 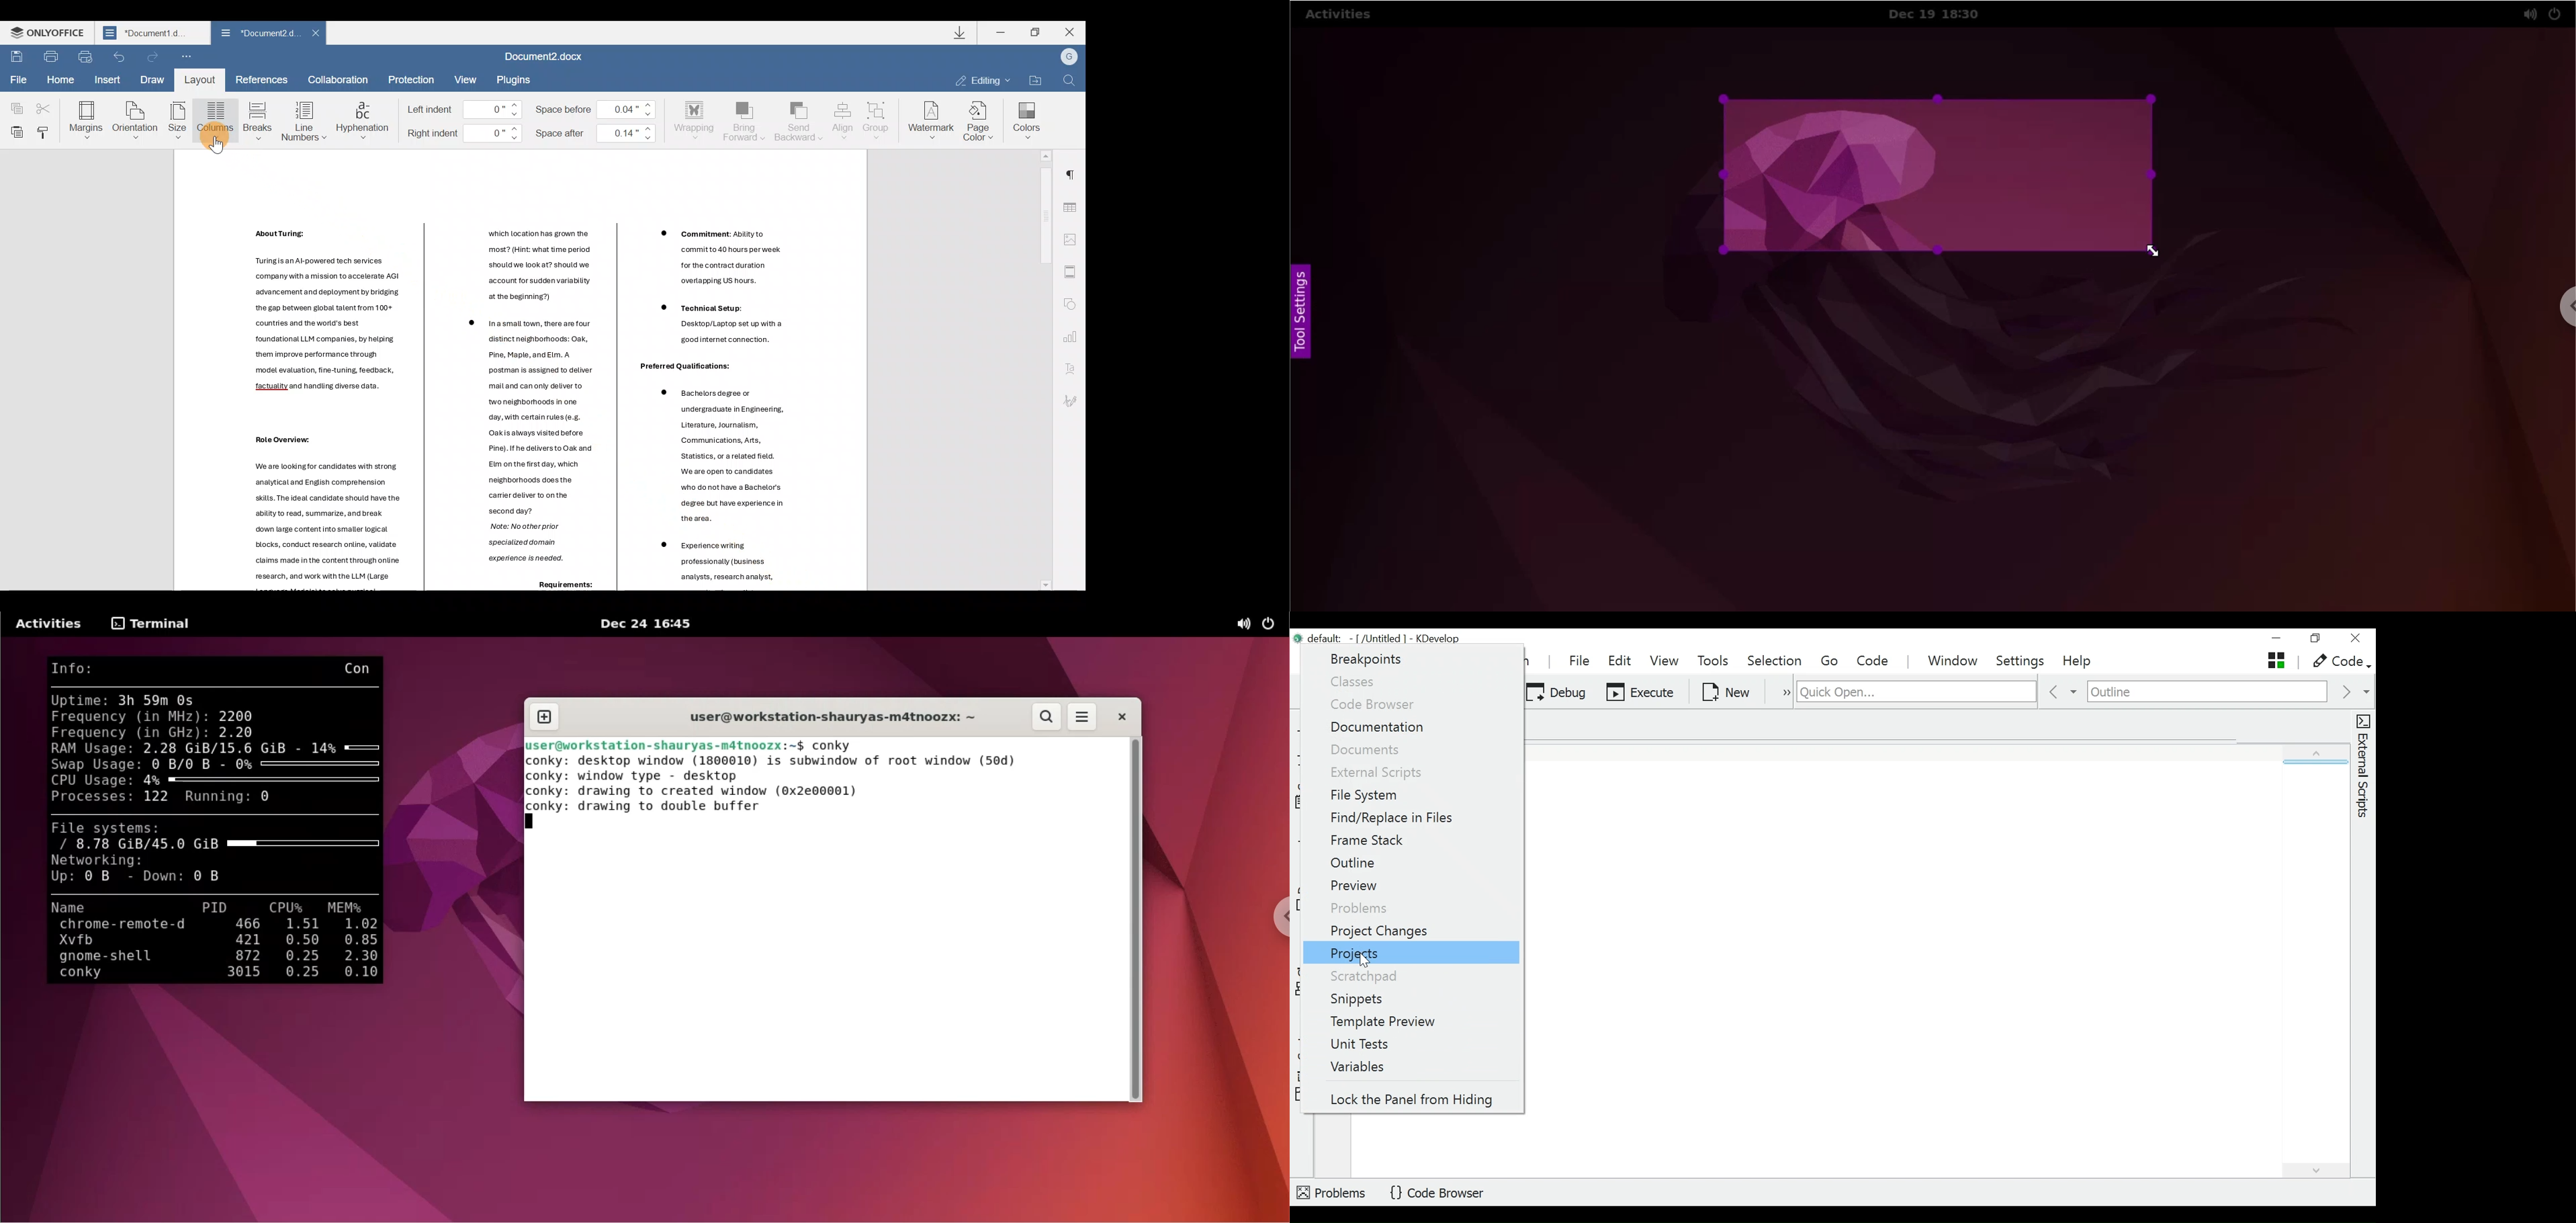 What do you see at coordinates (1783, 691) in the screenshot?
I see `more` at bounding box center [1783, 691].